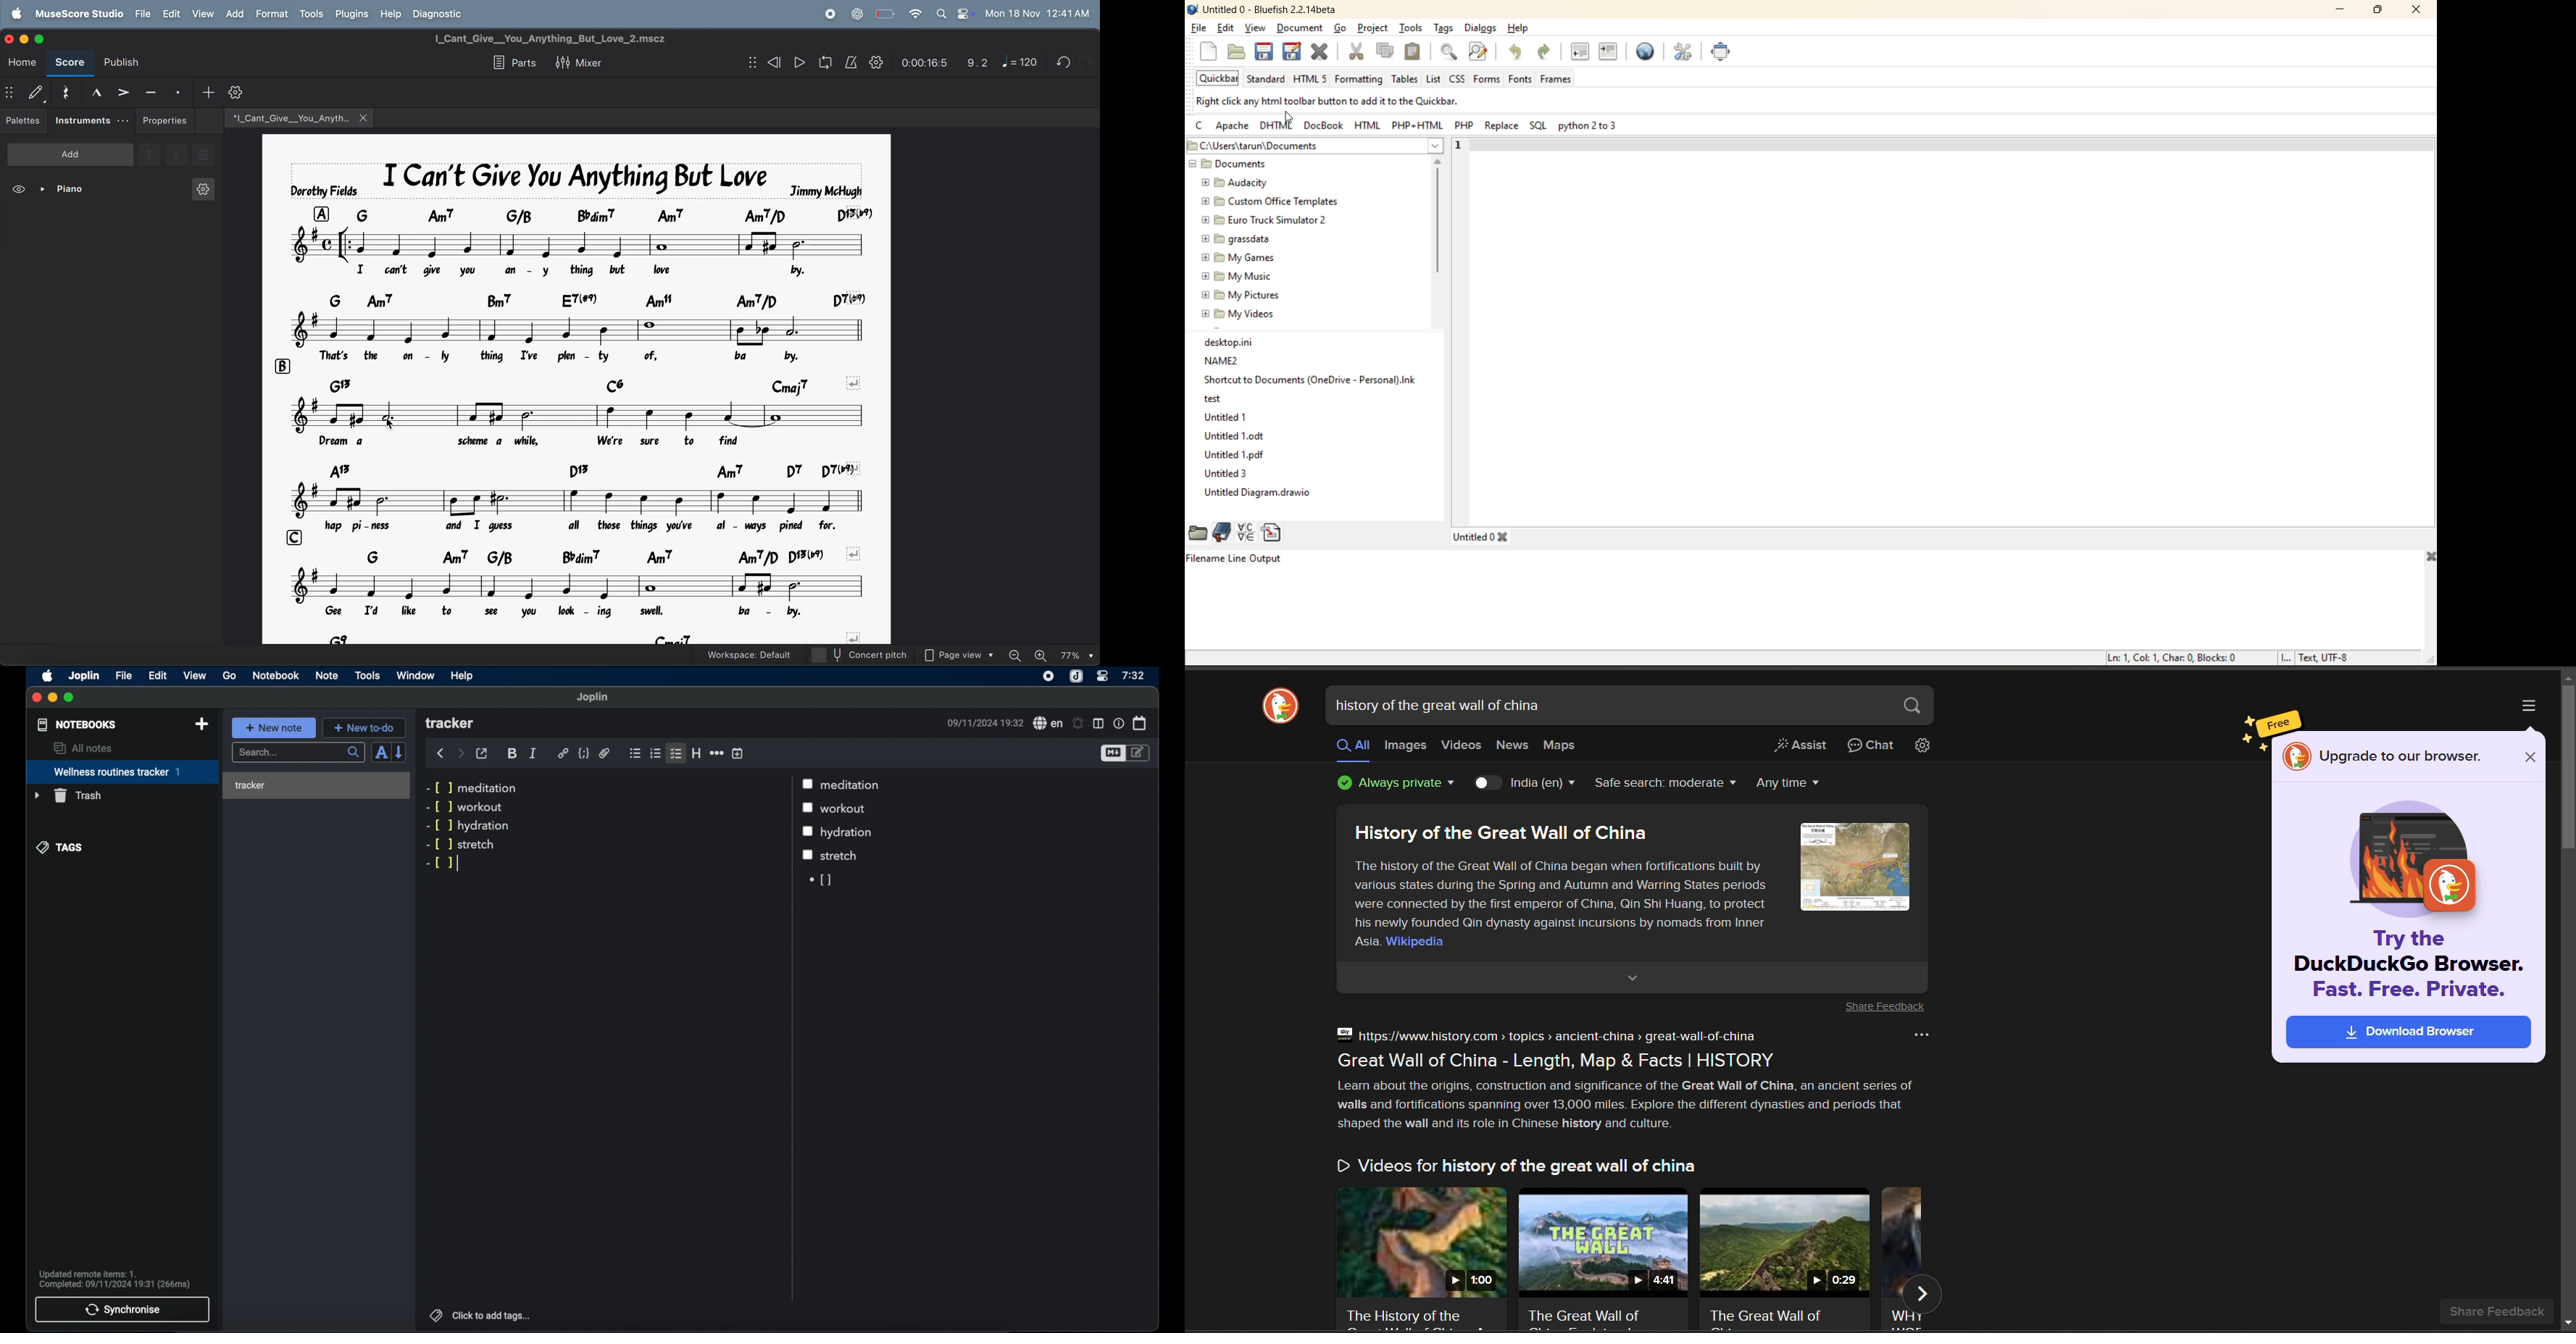 Image resolution: width=2576 pixels, height=1344 pixels. Describe the element at coordinates (1236, 53) in the screenshot. I see `open` at that location.